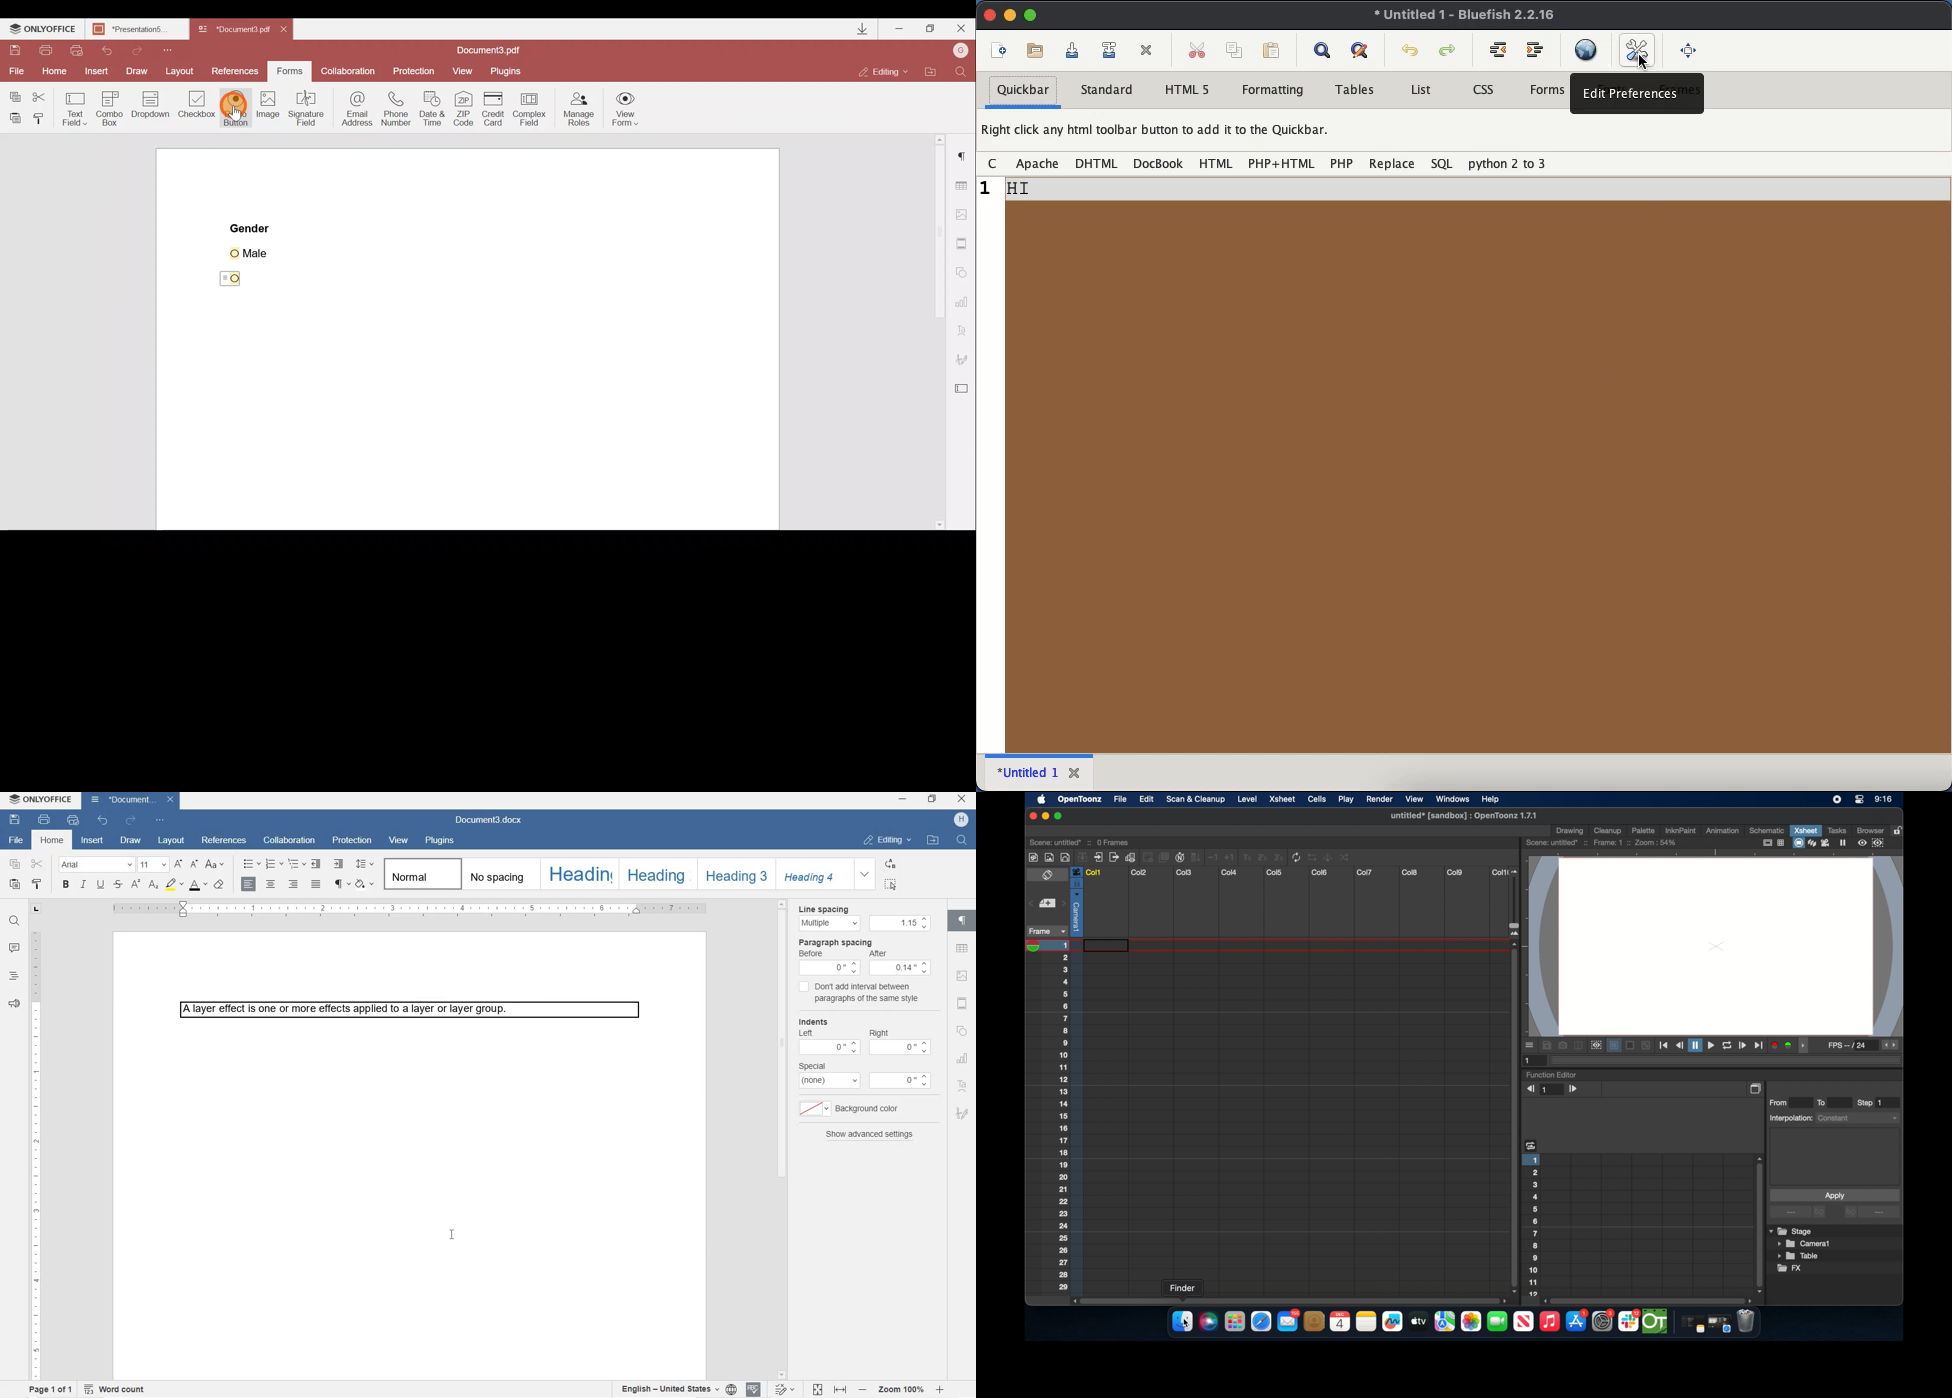  Describe the element at coordinates (47, 49) in the screenshot. I see `Print file` at that location.